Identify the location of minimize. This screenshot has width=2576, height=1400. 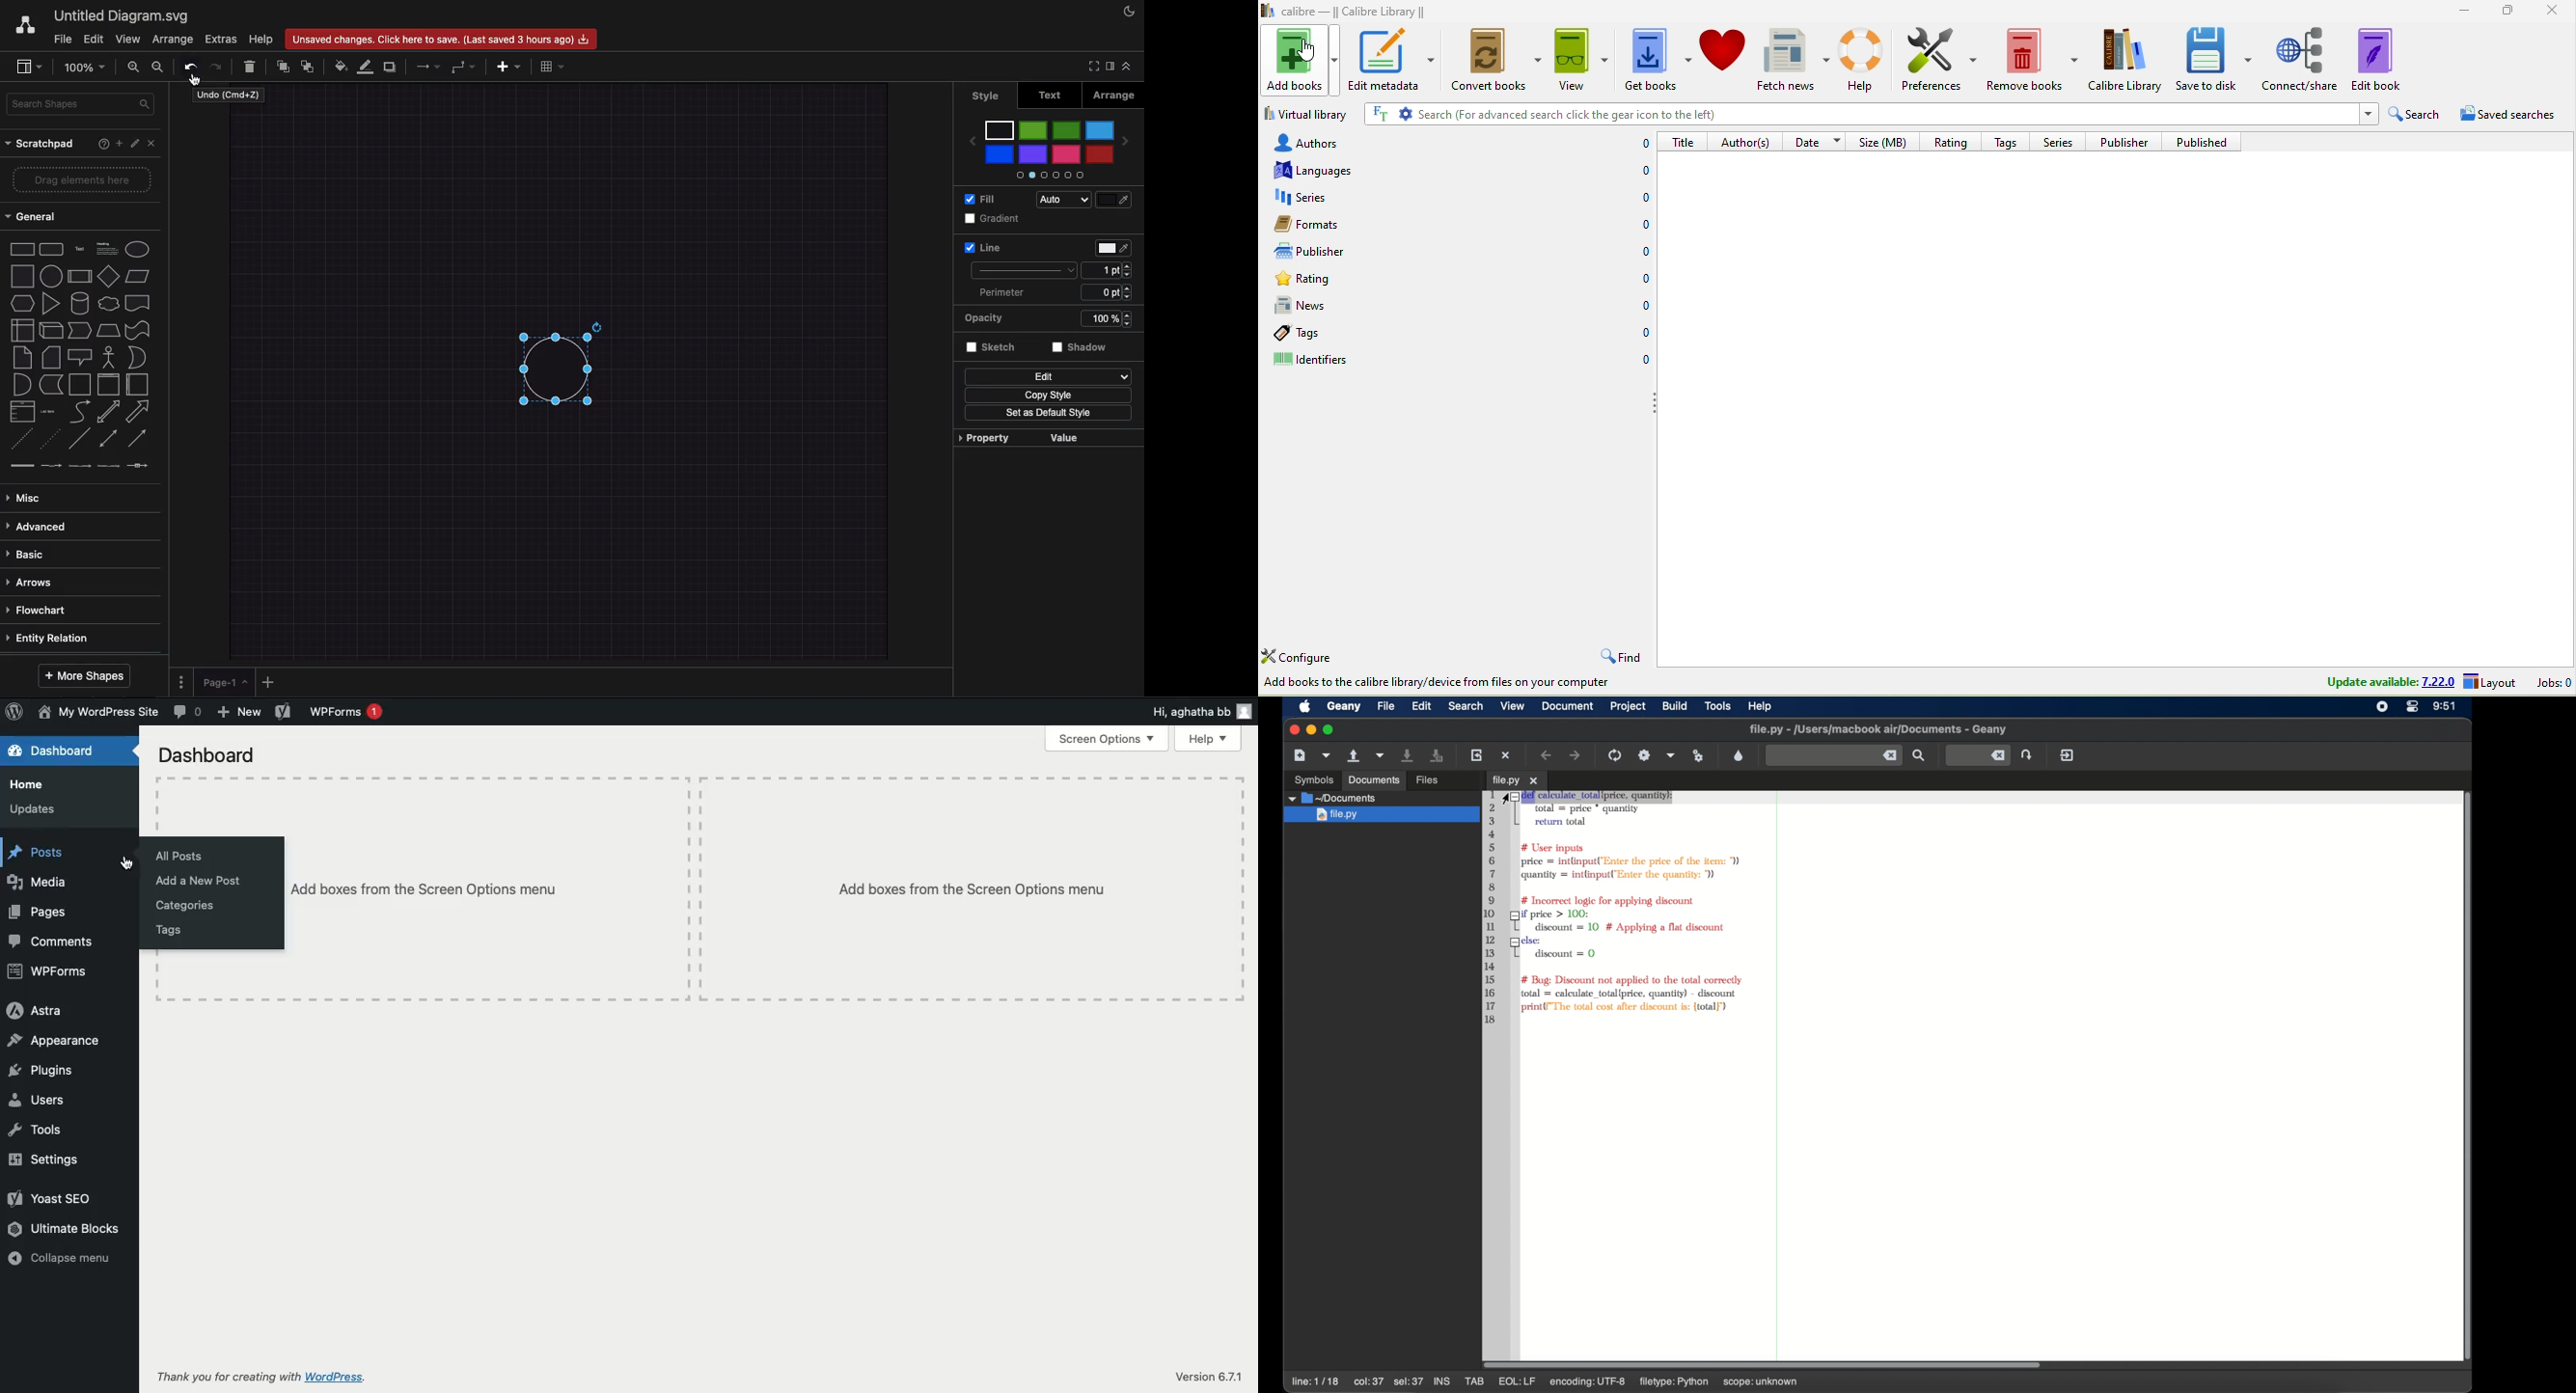
(2459, 11).